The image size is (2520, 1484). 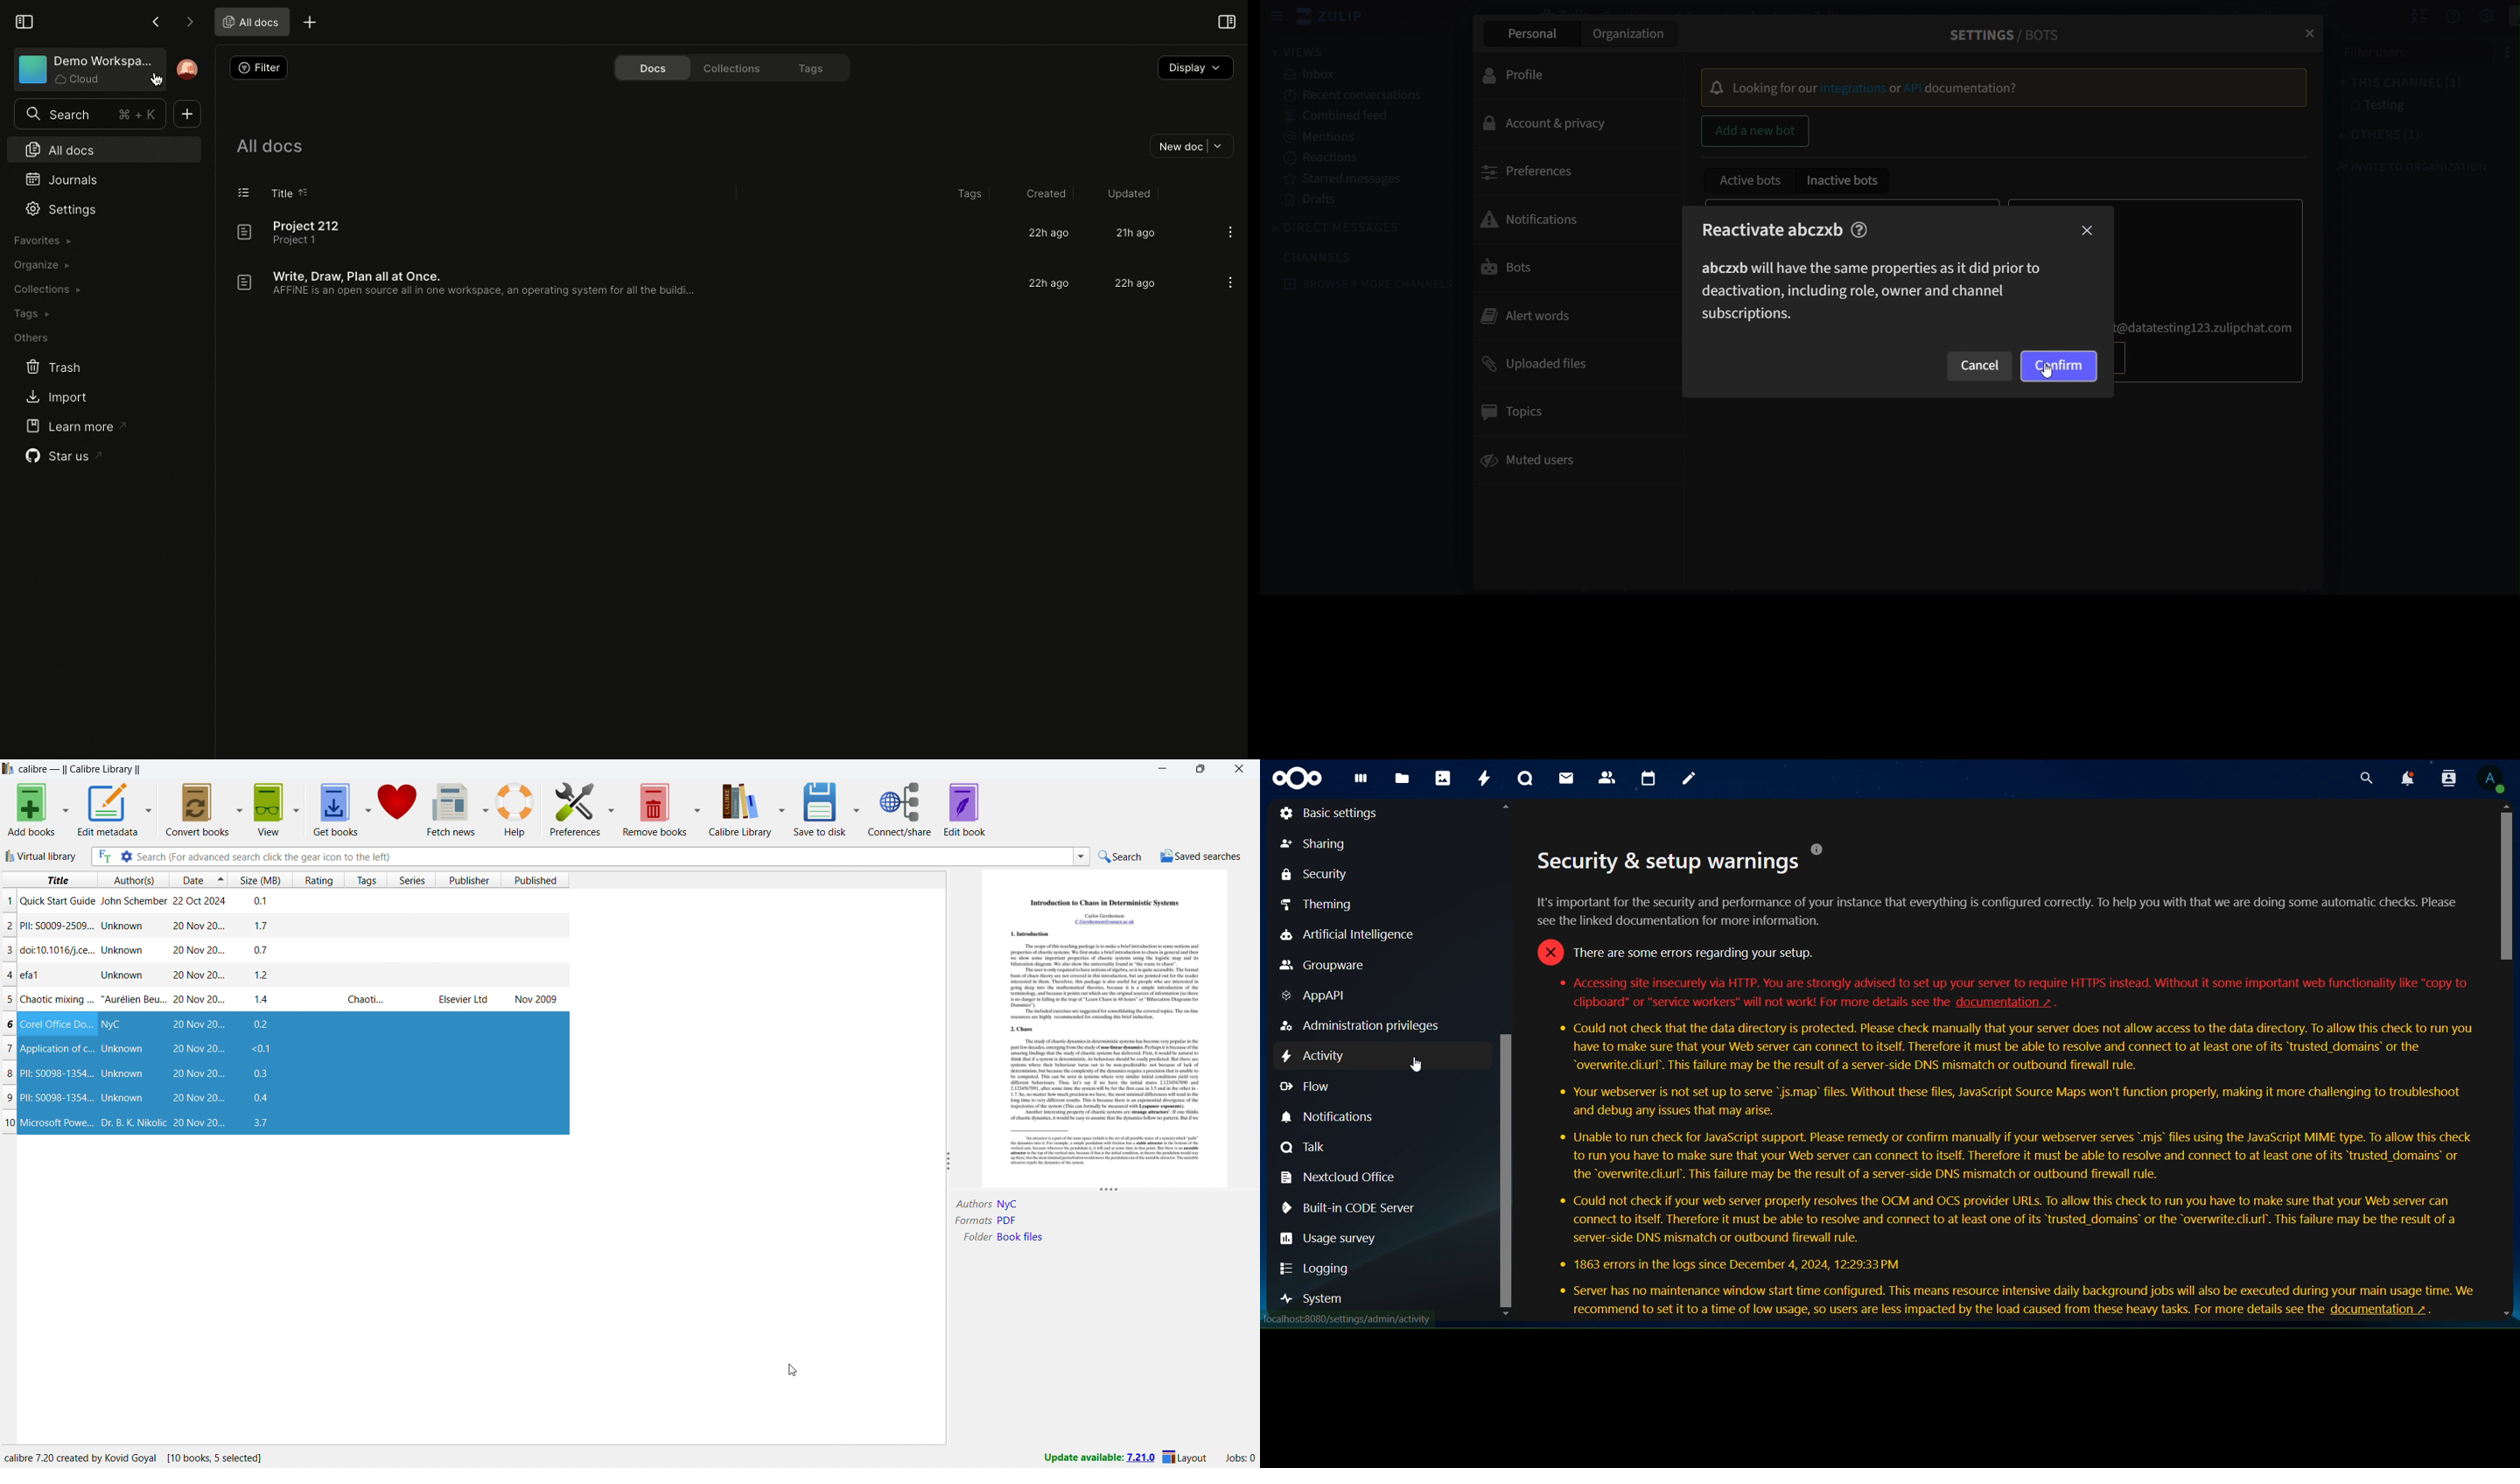 I want to click on logging, so click(x=1318, y=1269).